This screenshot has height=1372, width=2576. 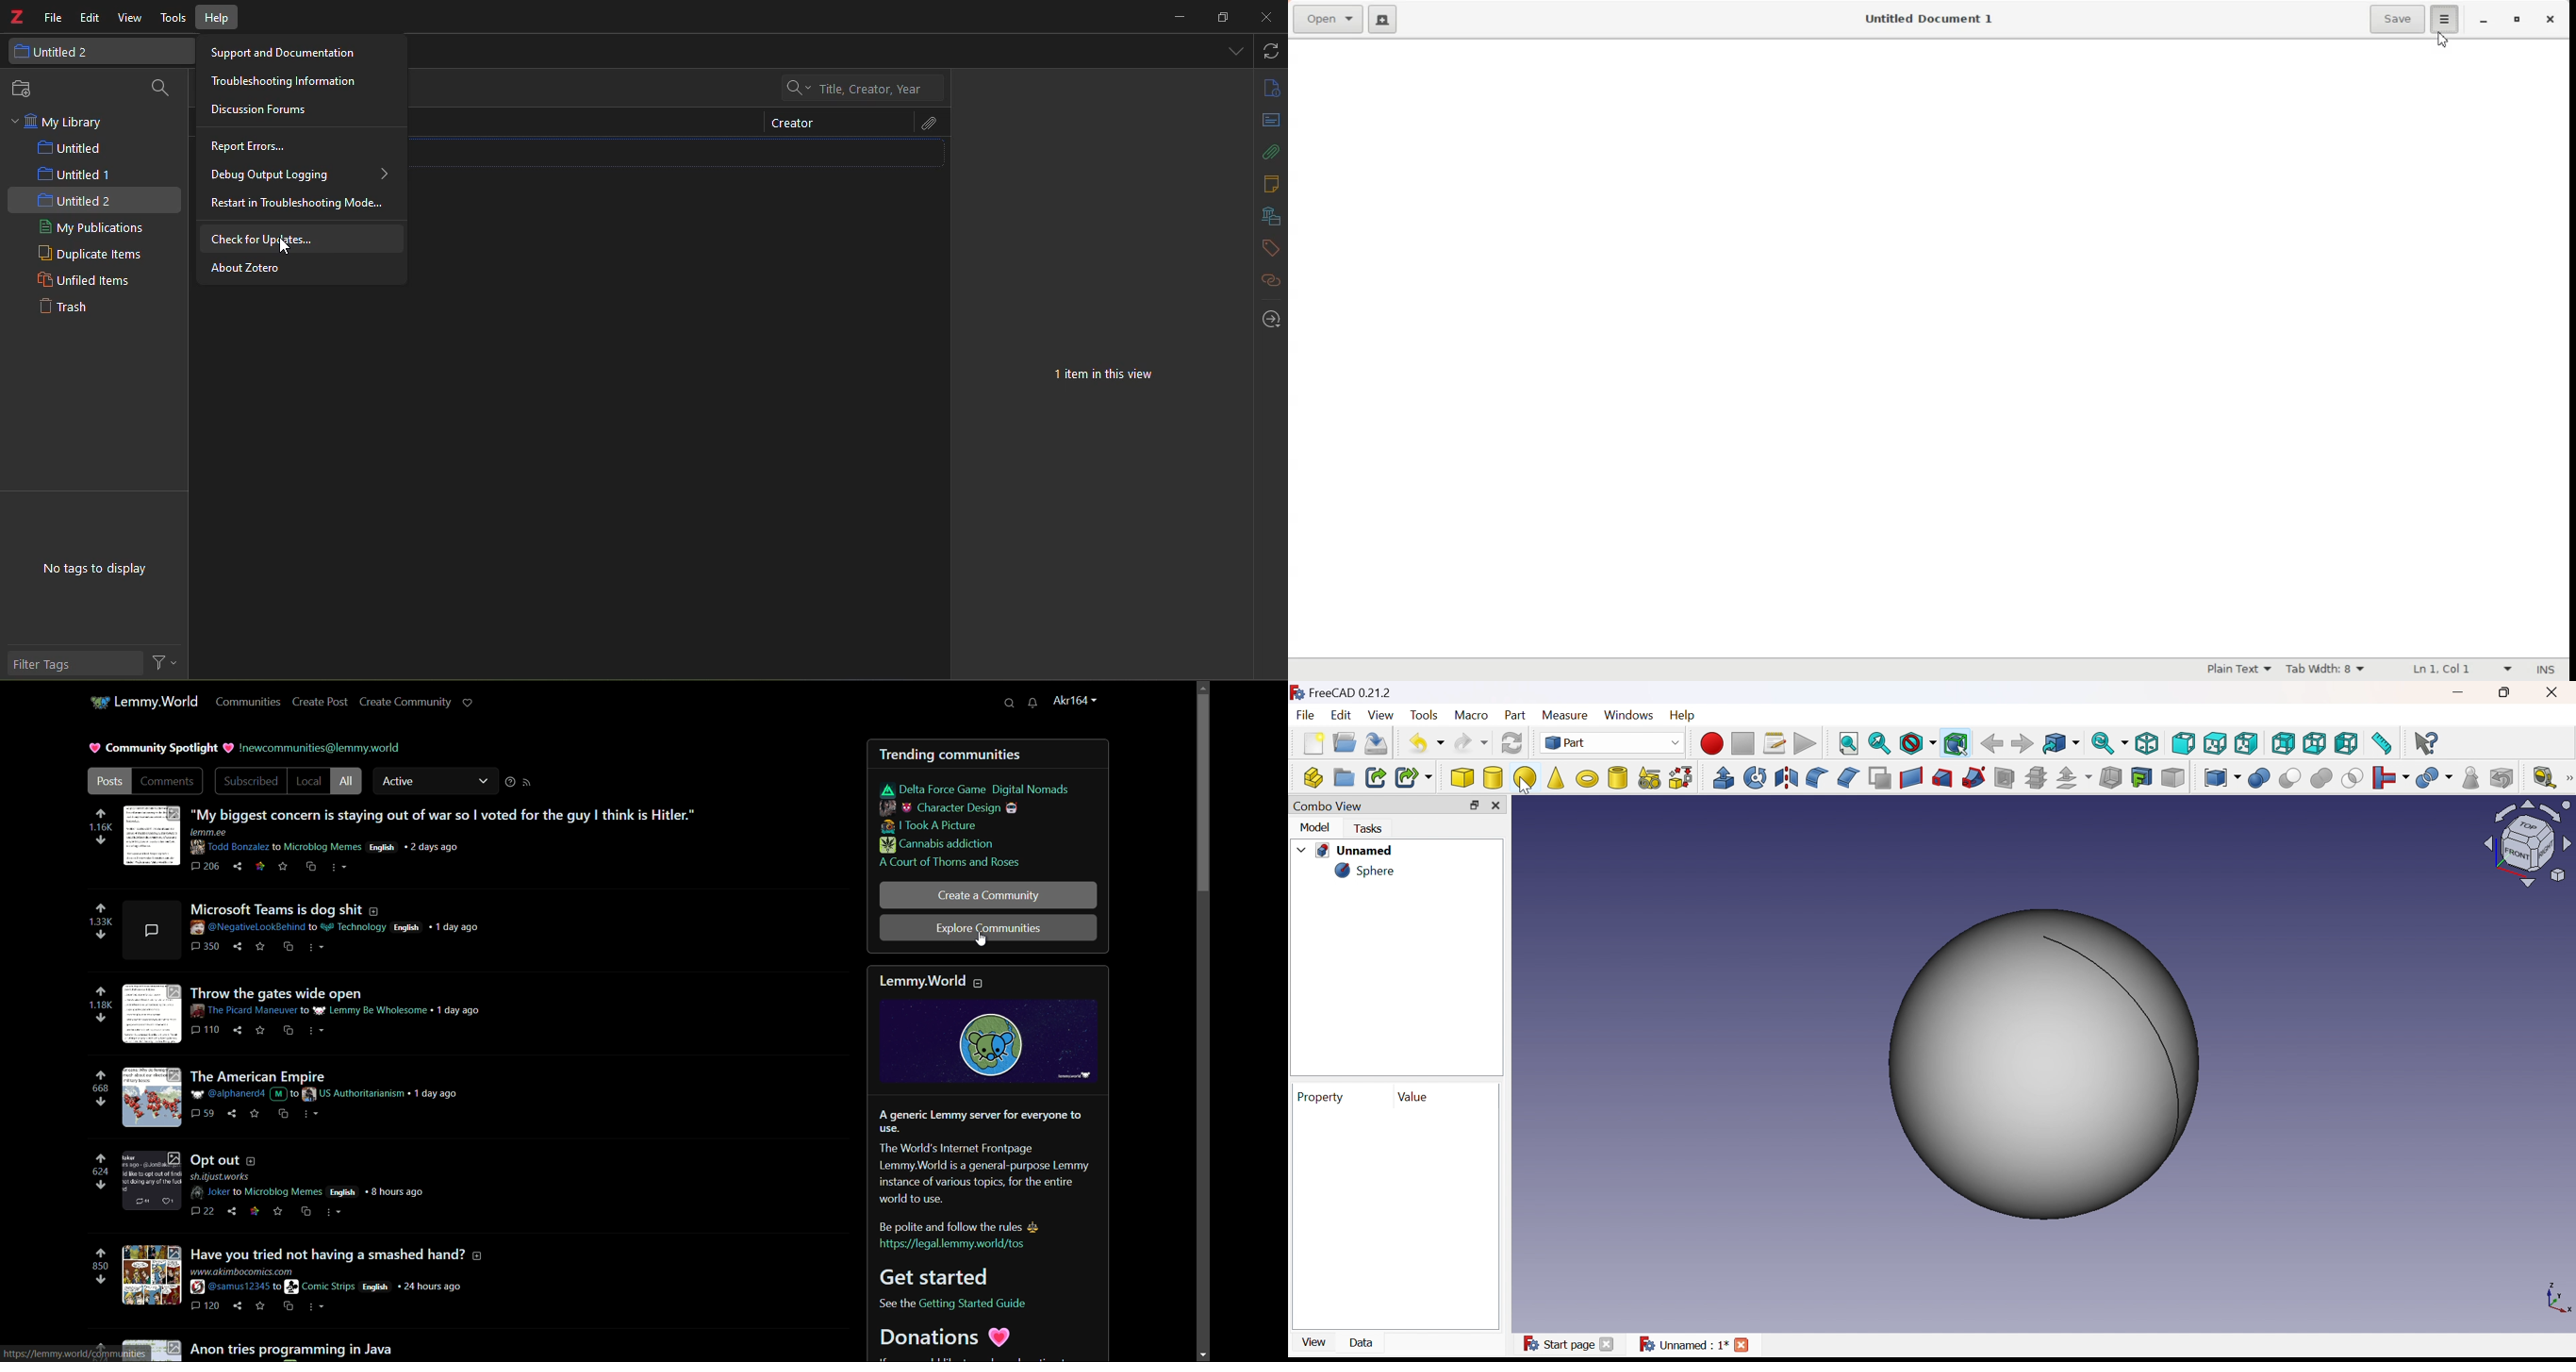 What do you see at coordinates (974, 1342) in the screenshot?
I see `Donations` at bounding box center [974, 1342].